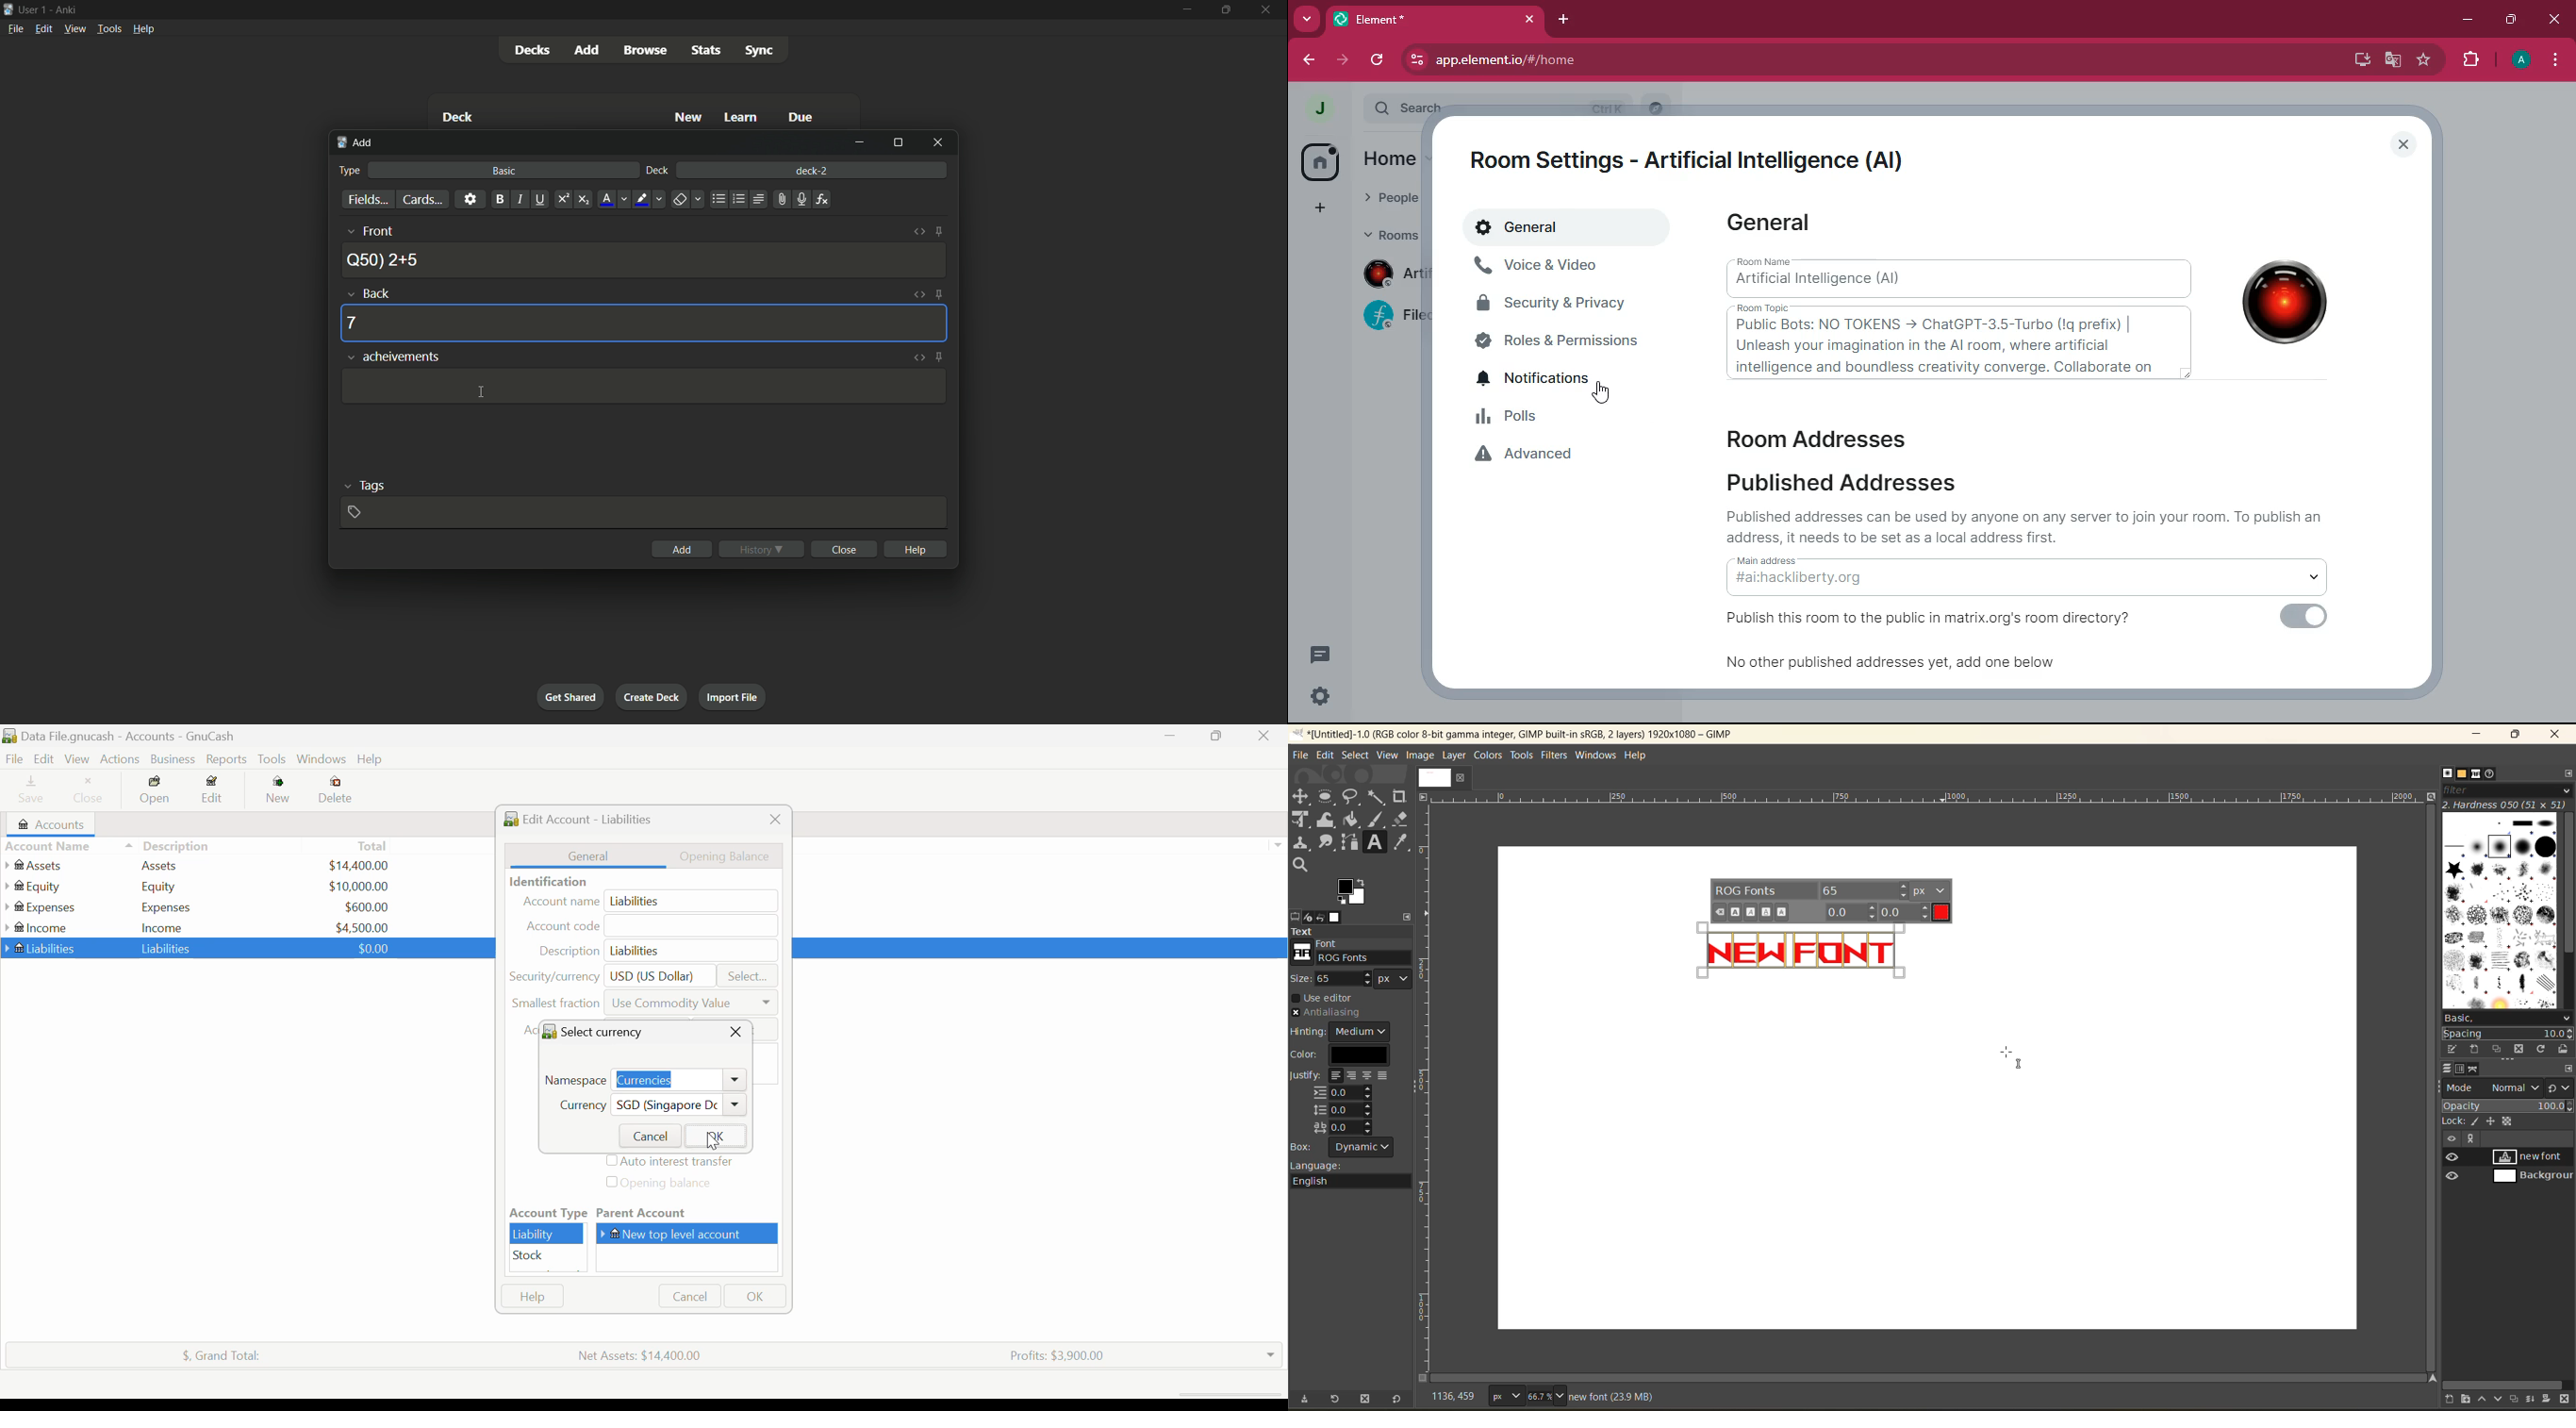 Image resolution: width=2576 pixels, height=1428 pixels. I want to click on alignment, so click(758, 199).